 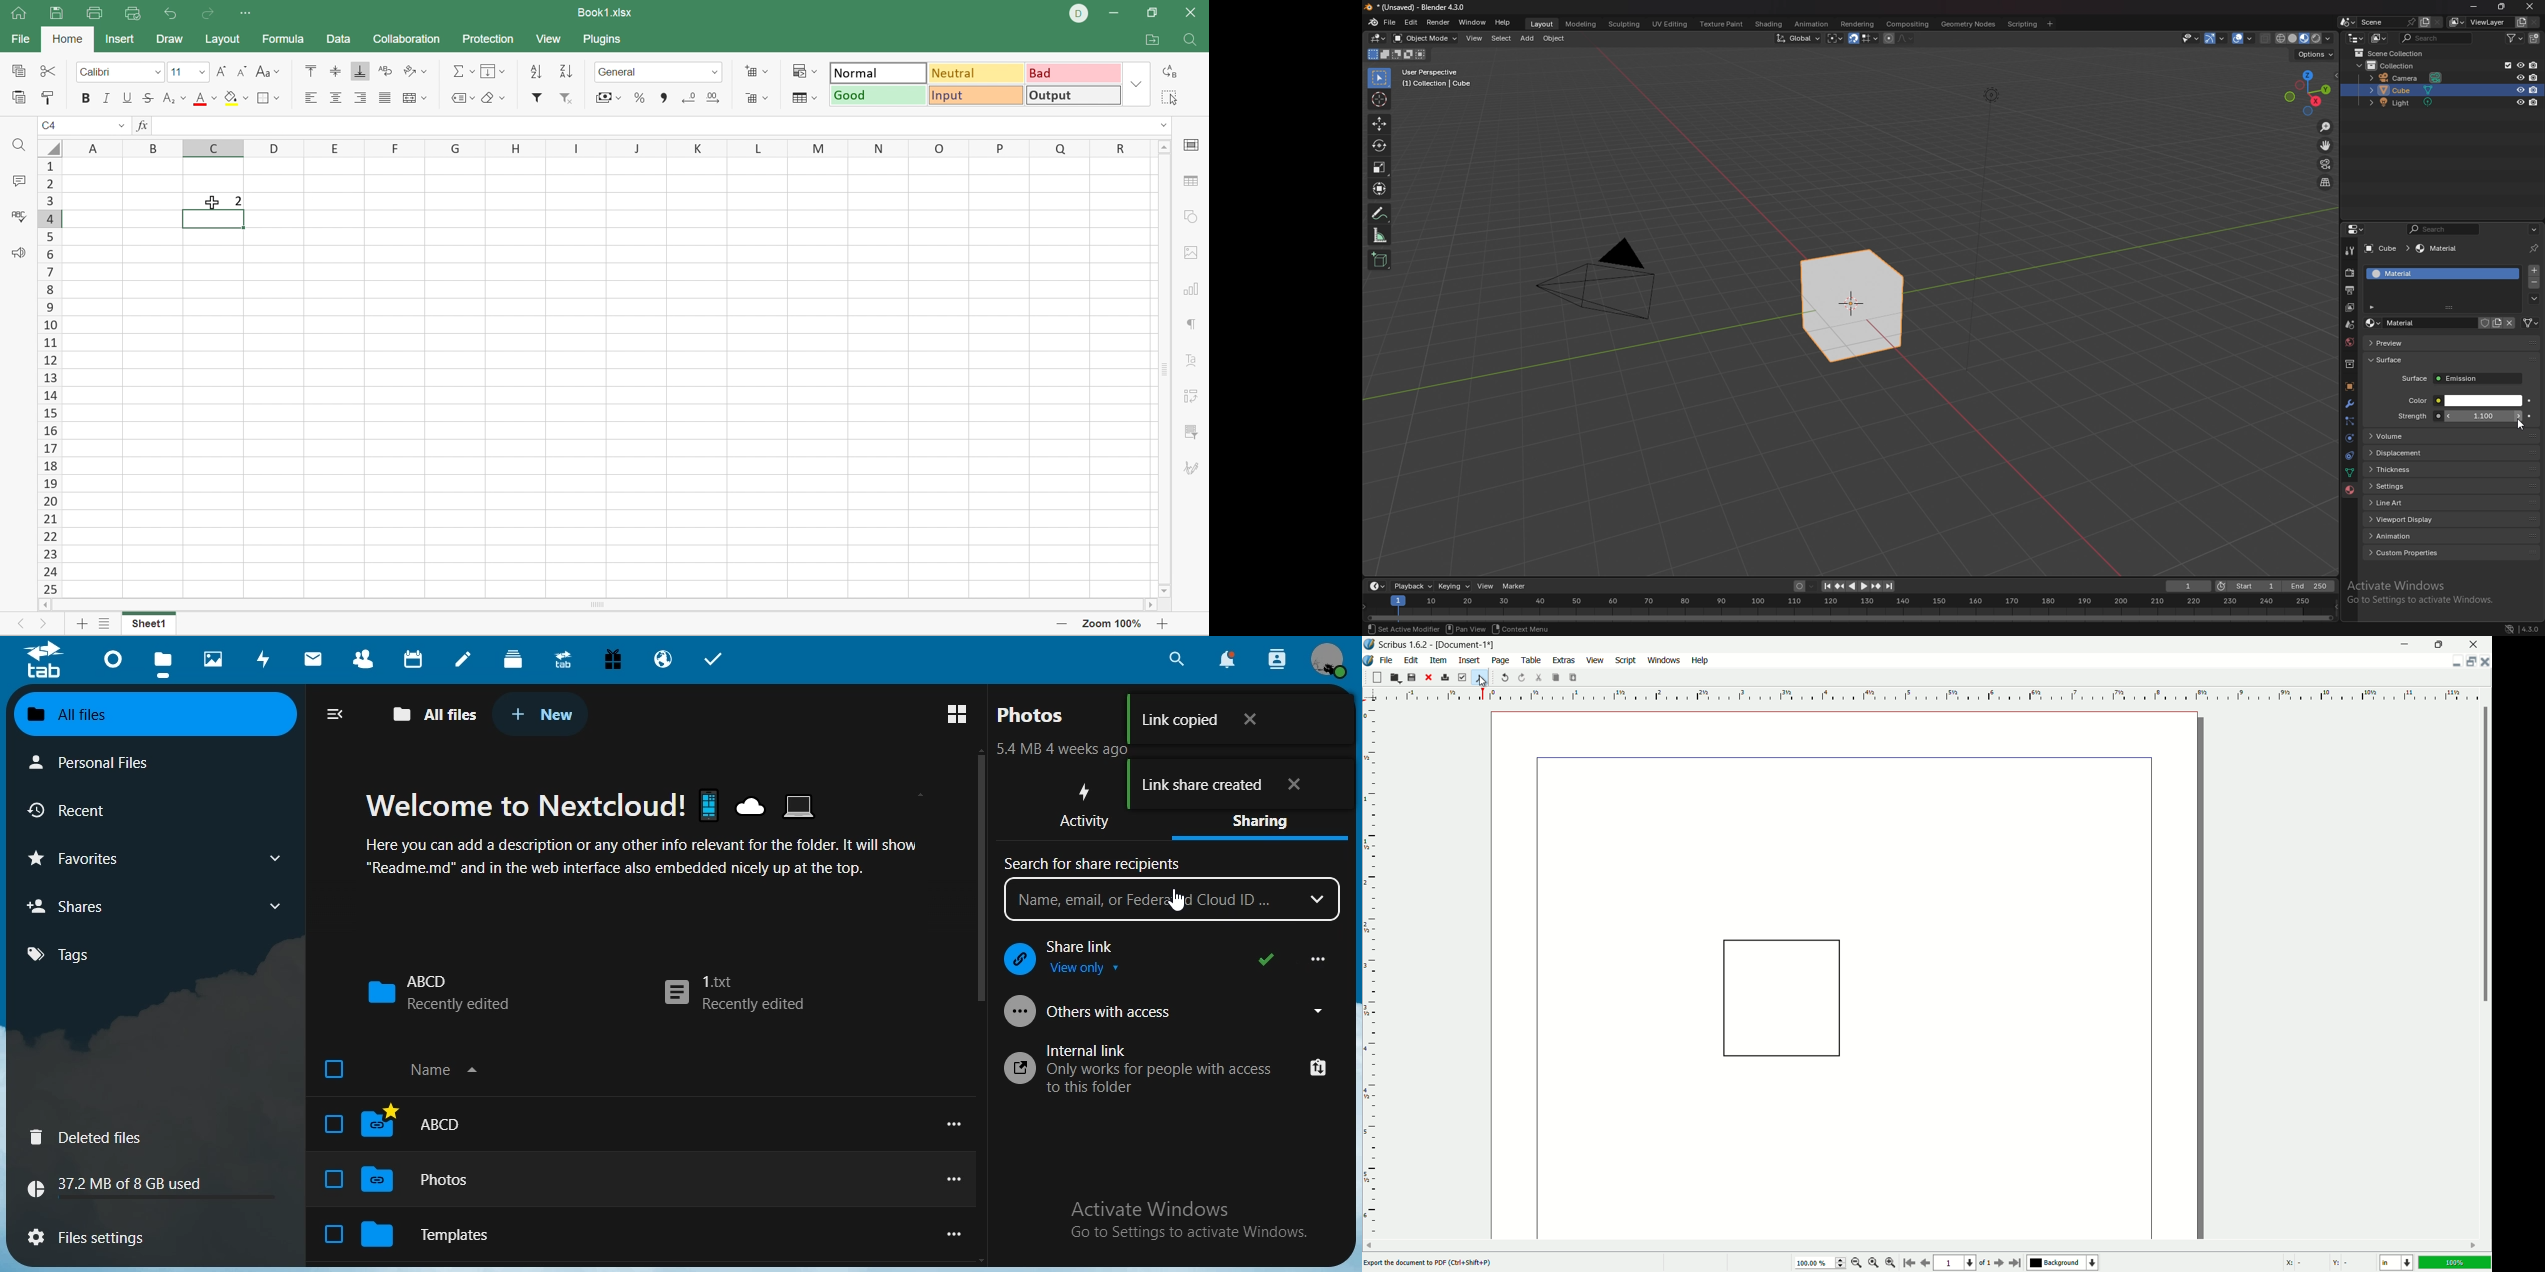 I want to click on selectibility and visibility, so click(x=2192, y=38).